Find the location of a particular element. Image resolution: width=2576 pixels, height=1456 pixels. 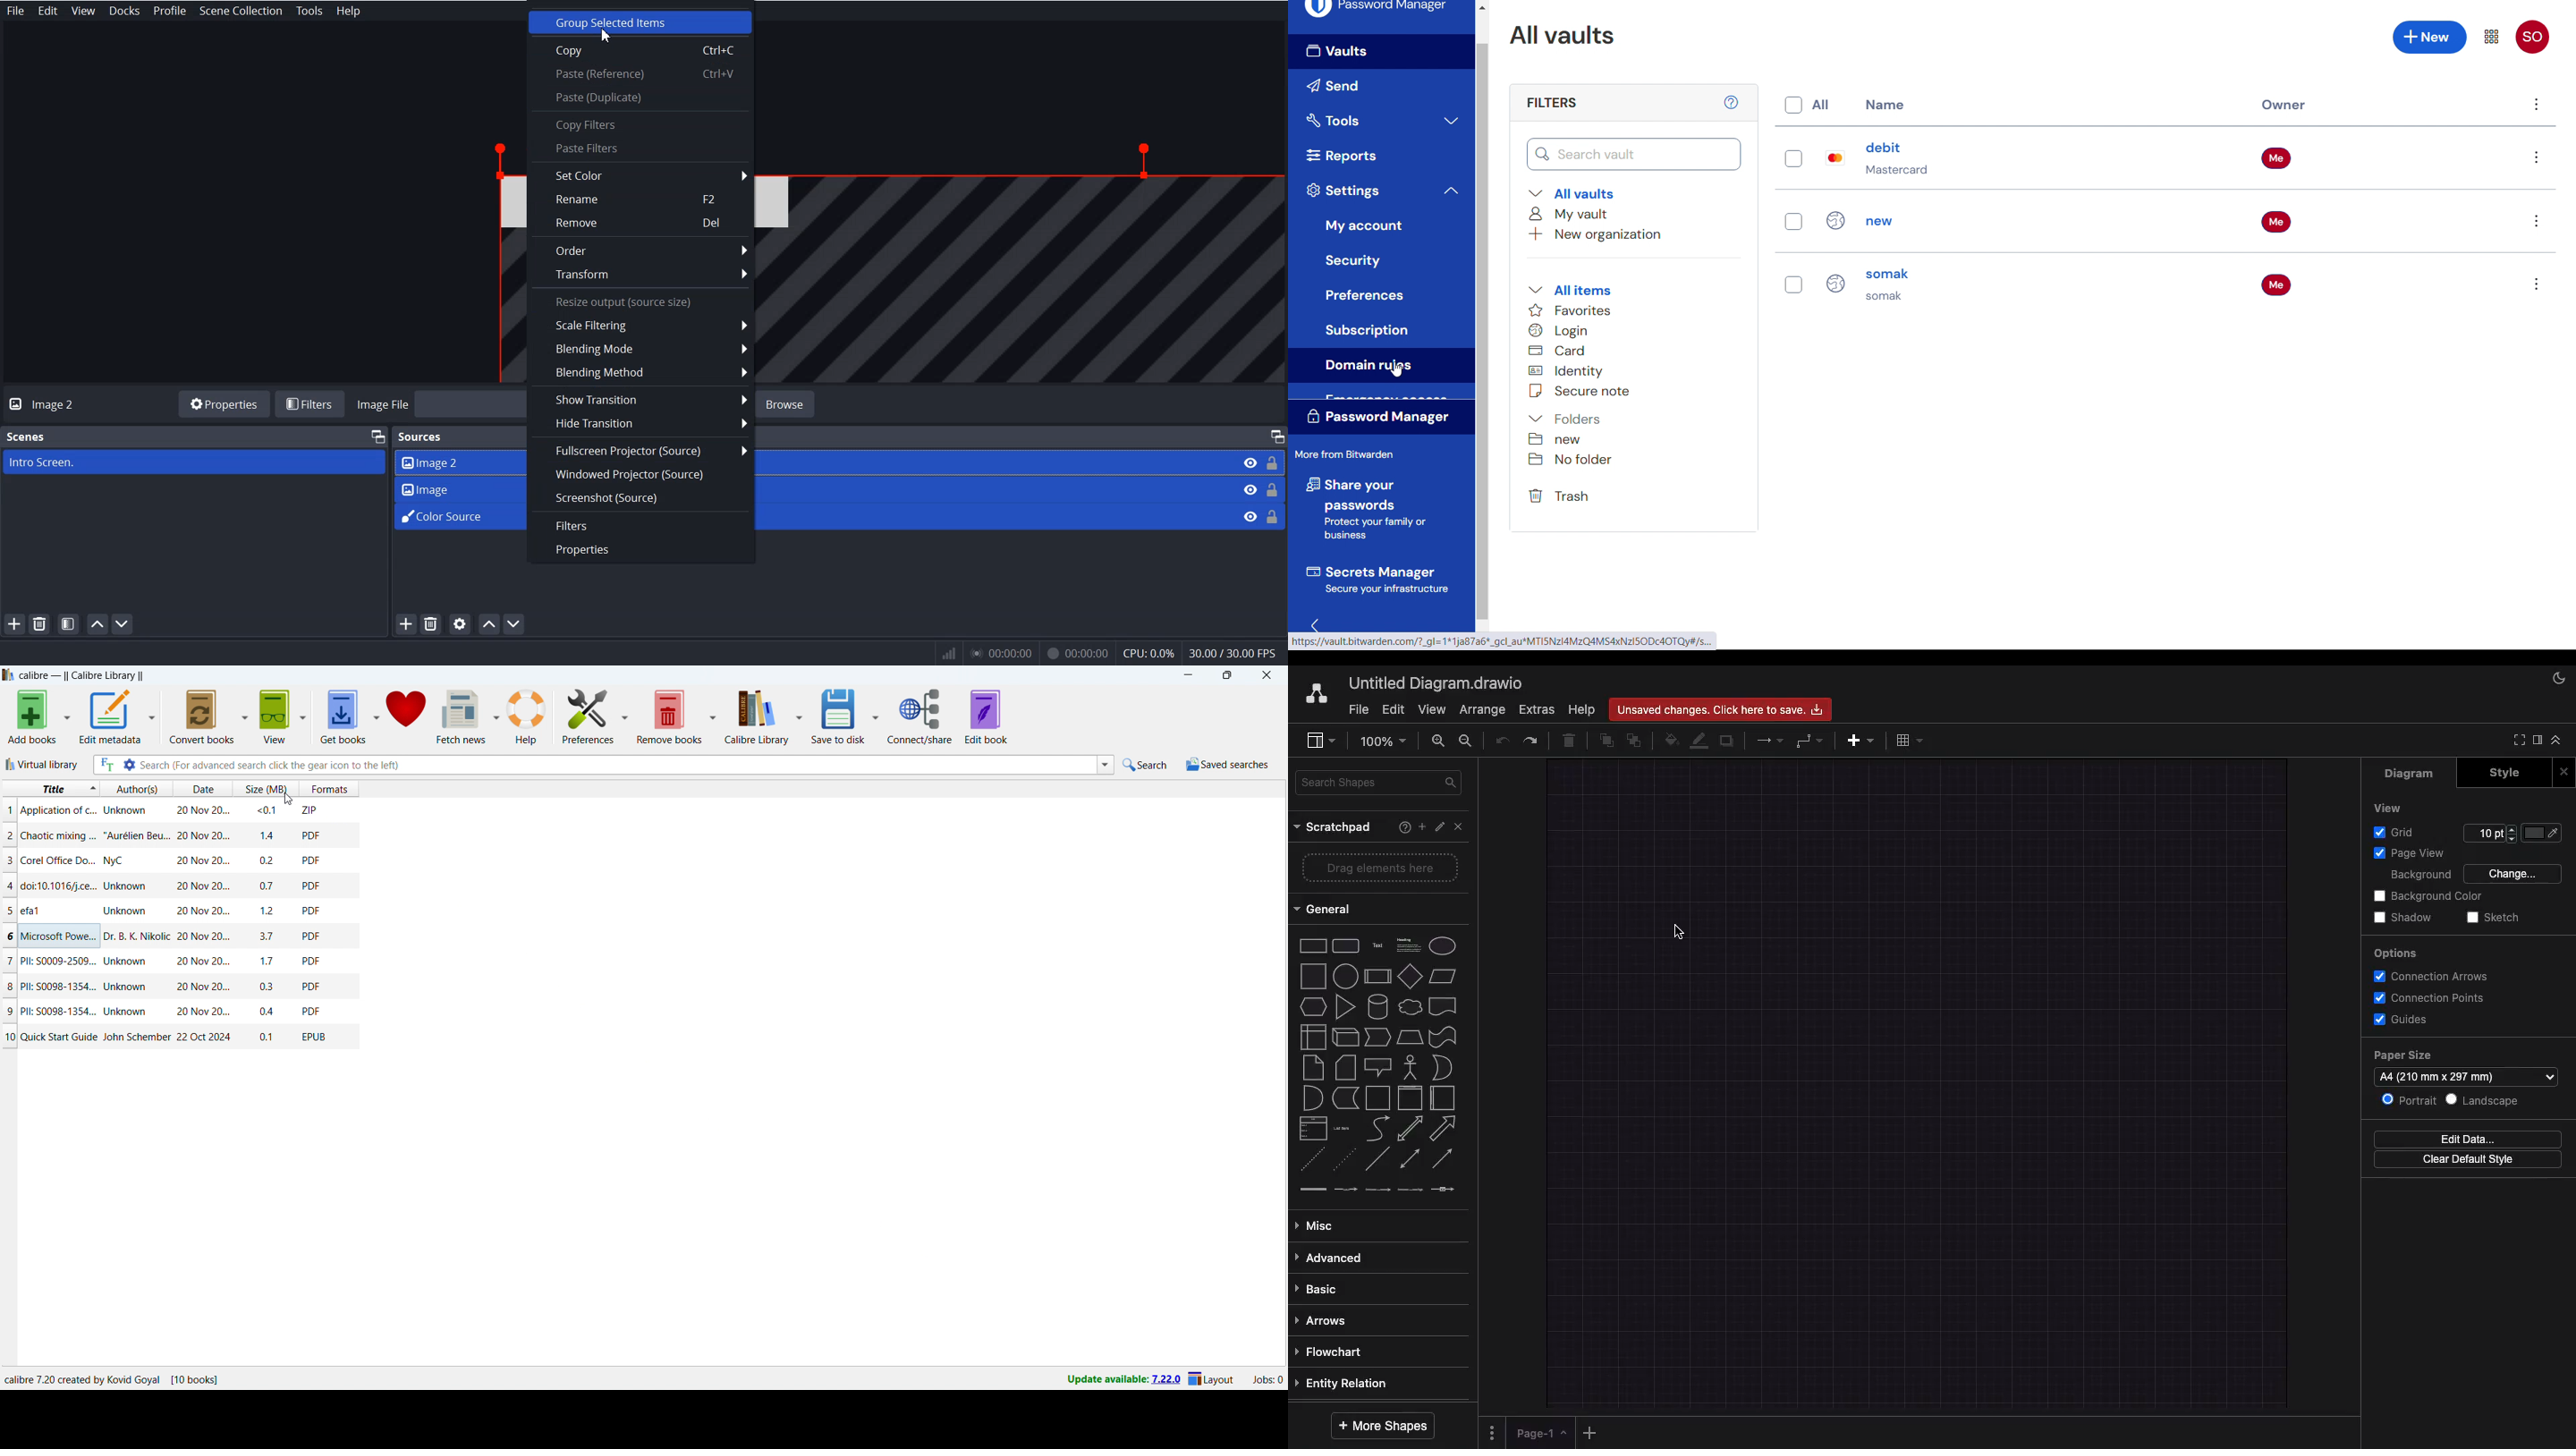

list is located at coordinates (1313, 1130).